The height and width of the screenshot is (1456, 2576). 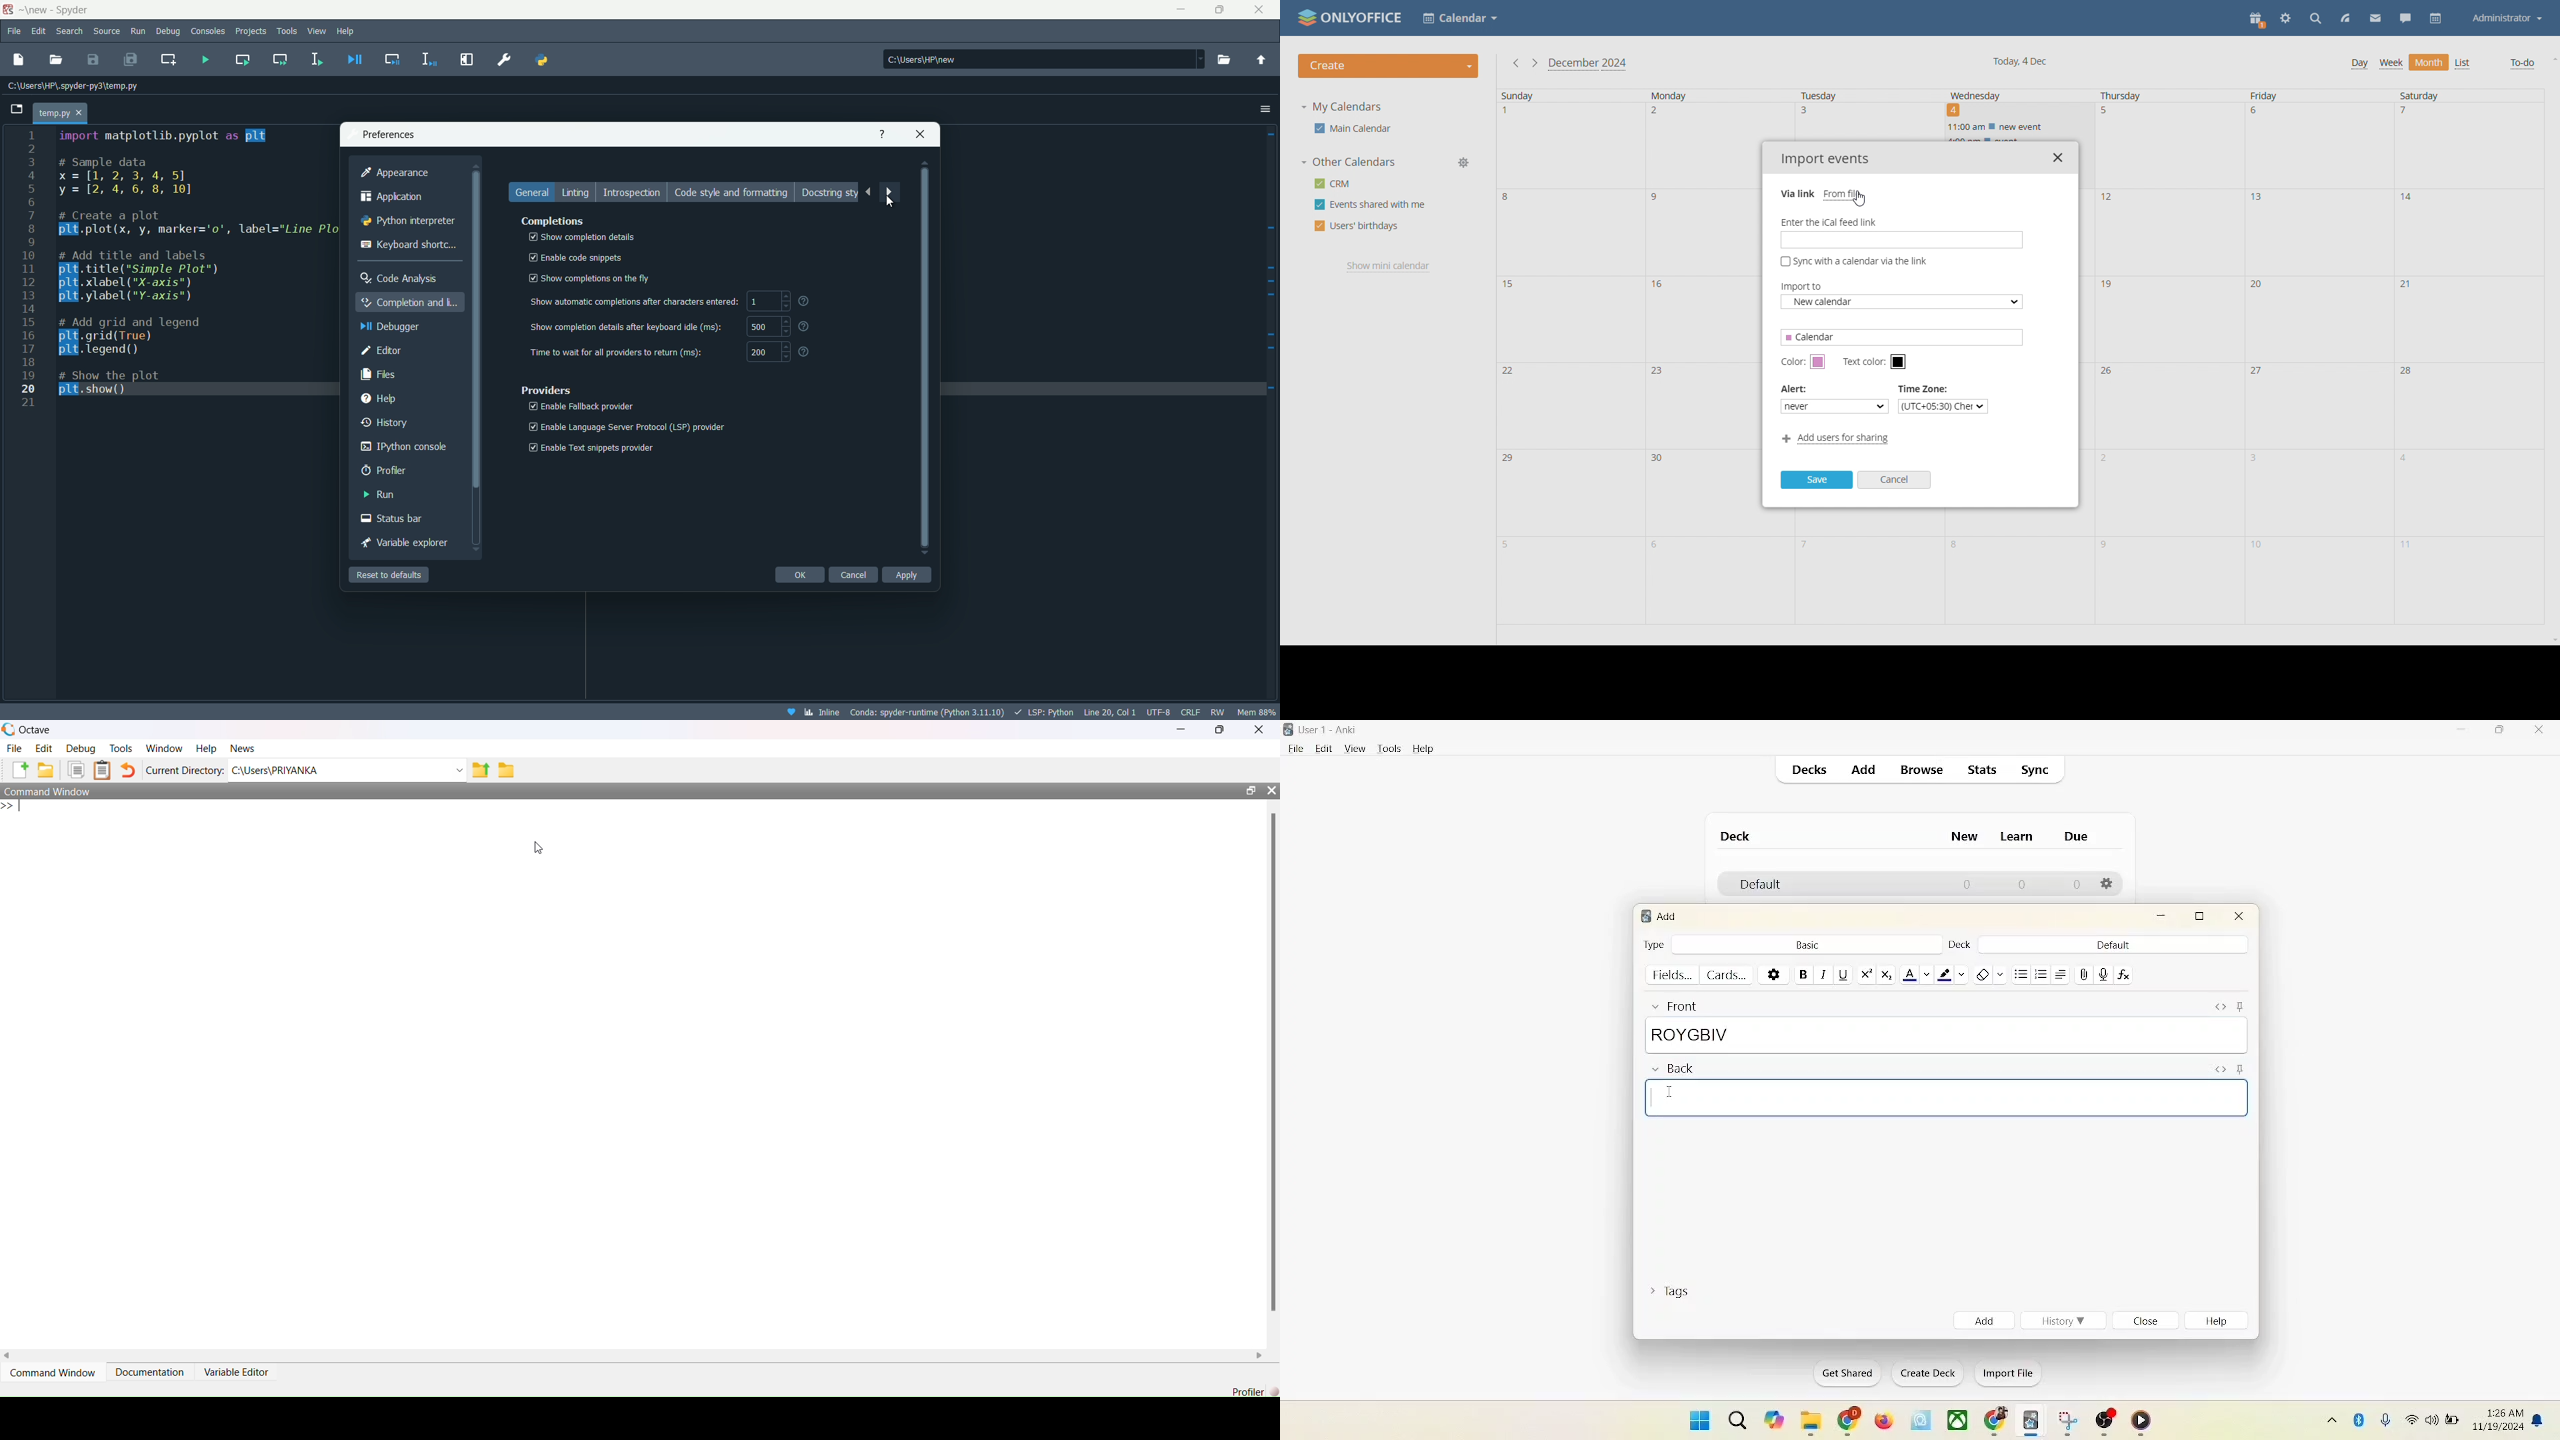 What do you see at coordinates (1862, 769) in the screenshot?
I see `add` at bounding box center [1862, 769].